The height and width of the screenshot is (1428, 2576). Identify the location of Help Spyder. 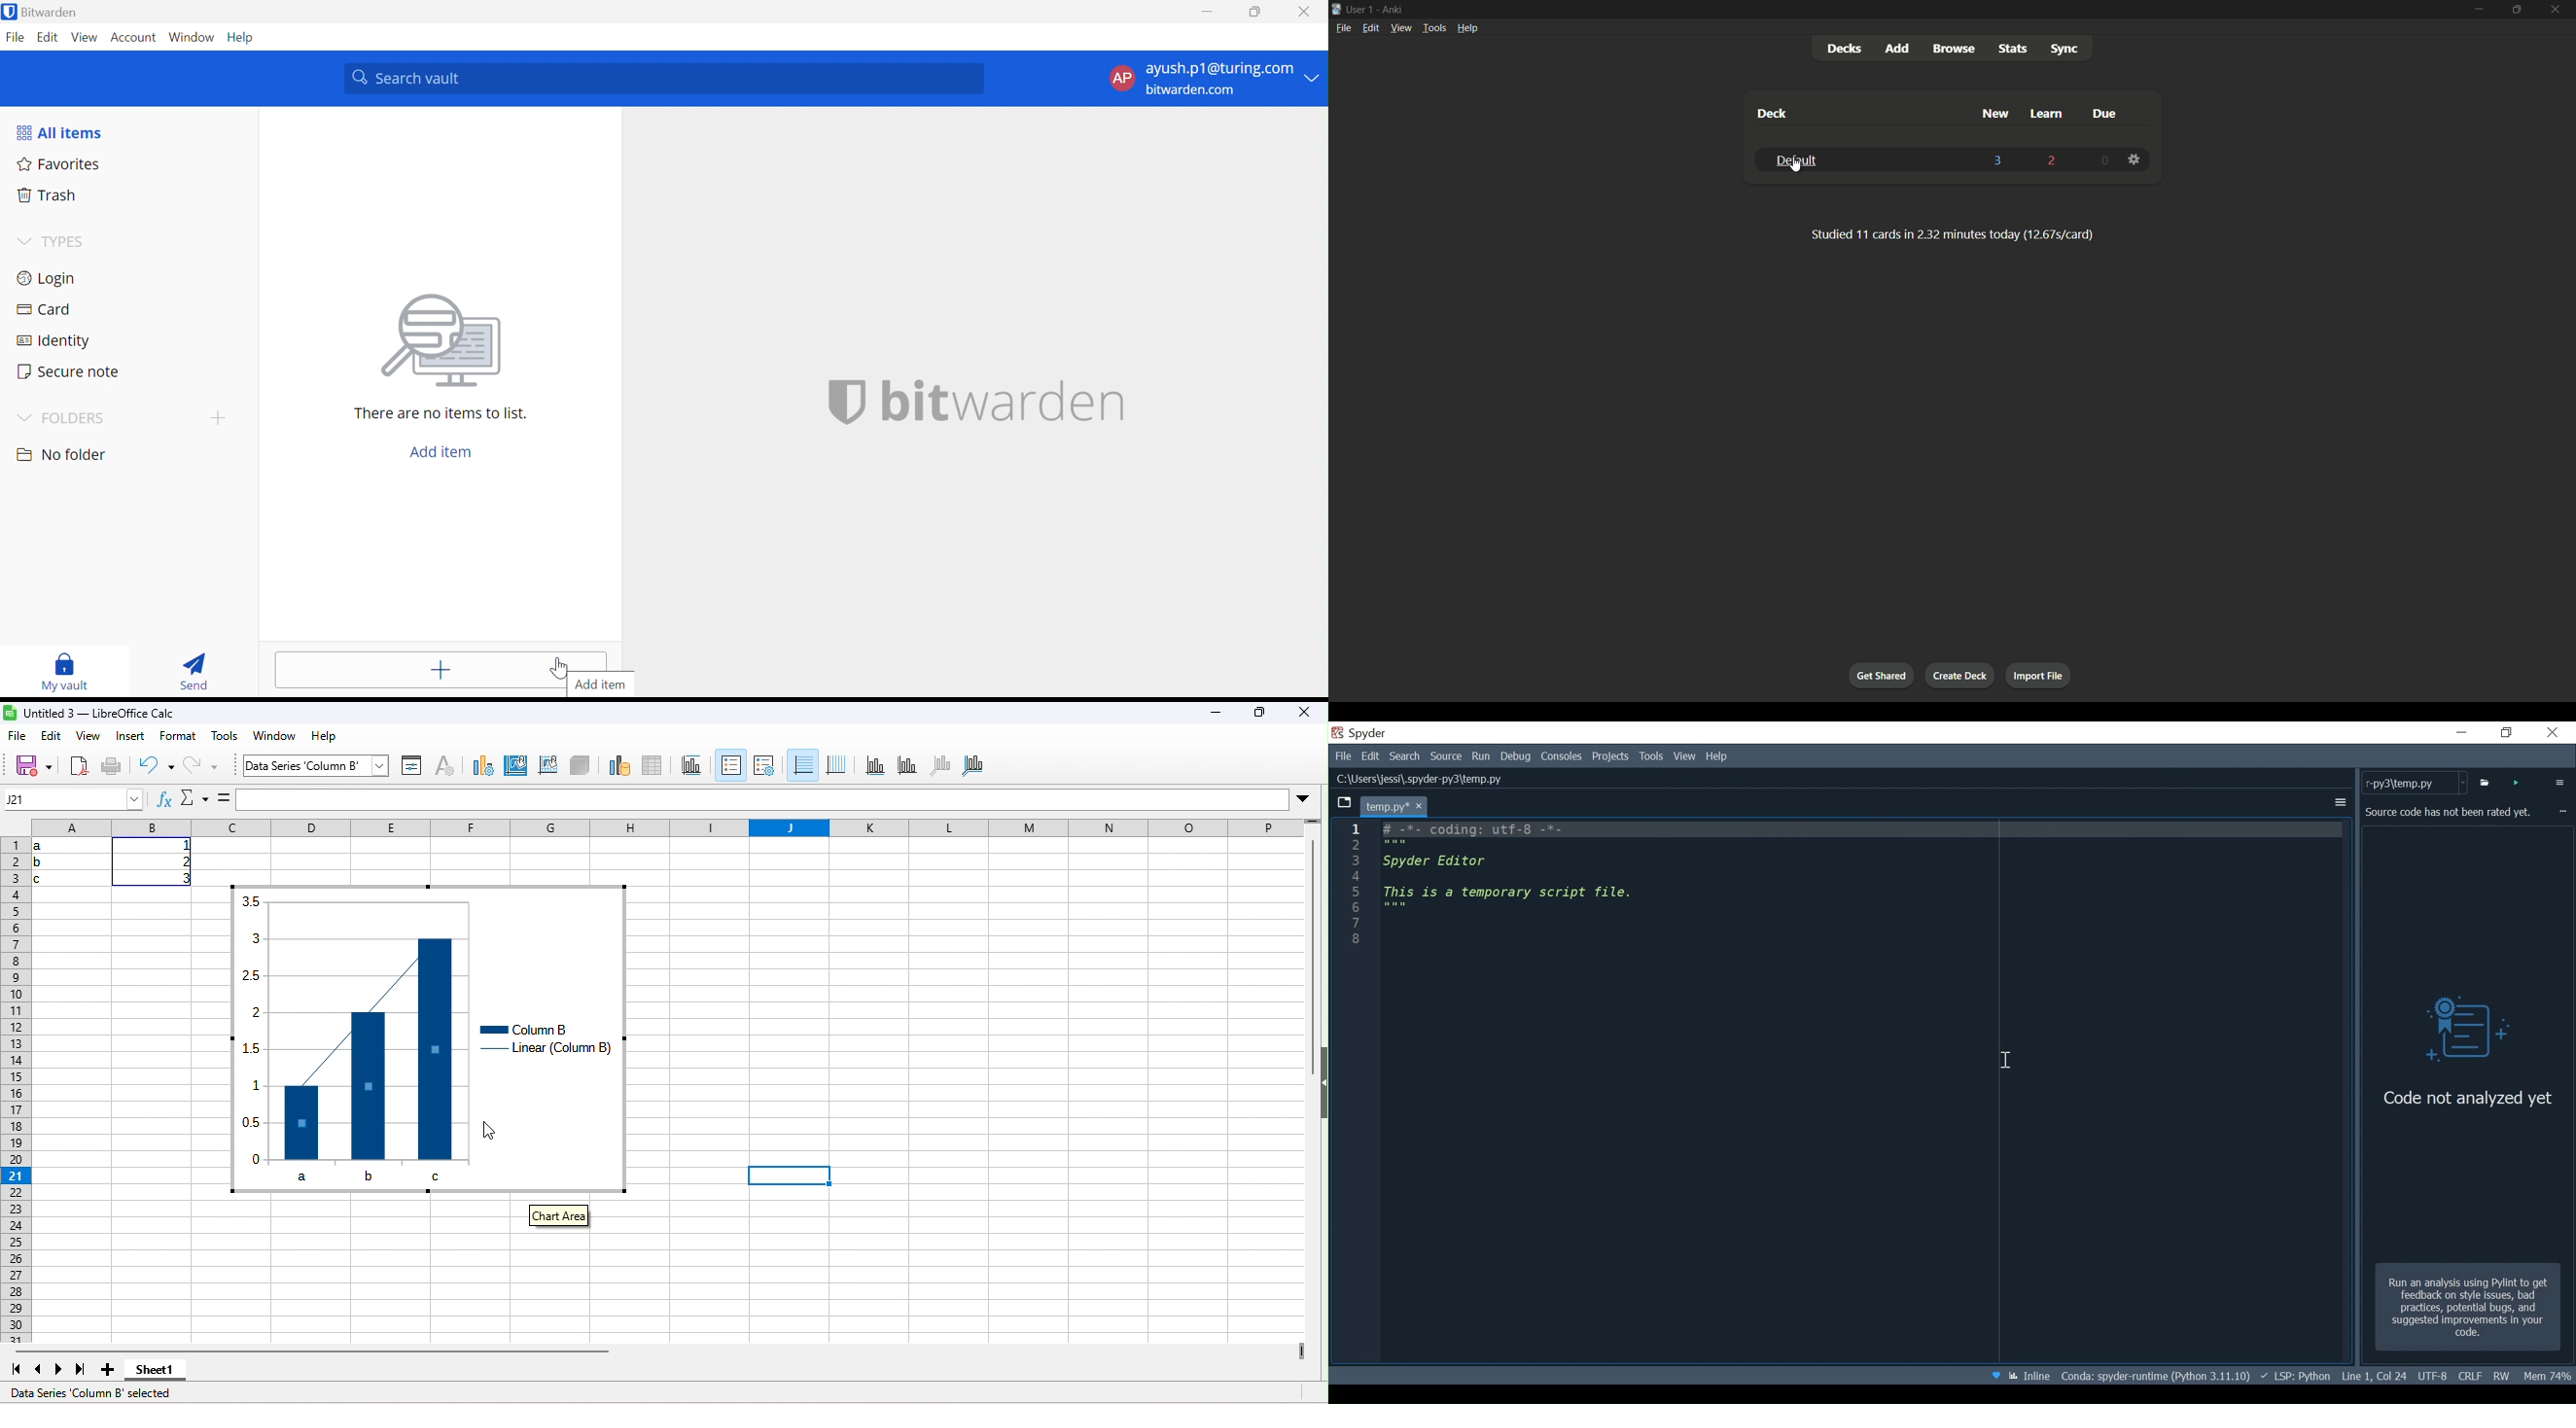
(1997, 1375).